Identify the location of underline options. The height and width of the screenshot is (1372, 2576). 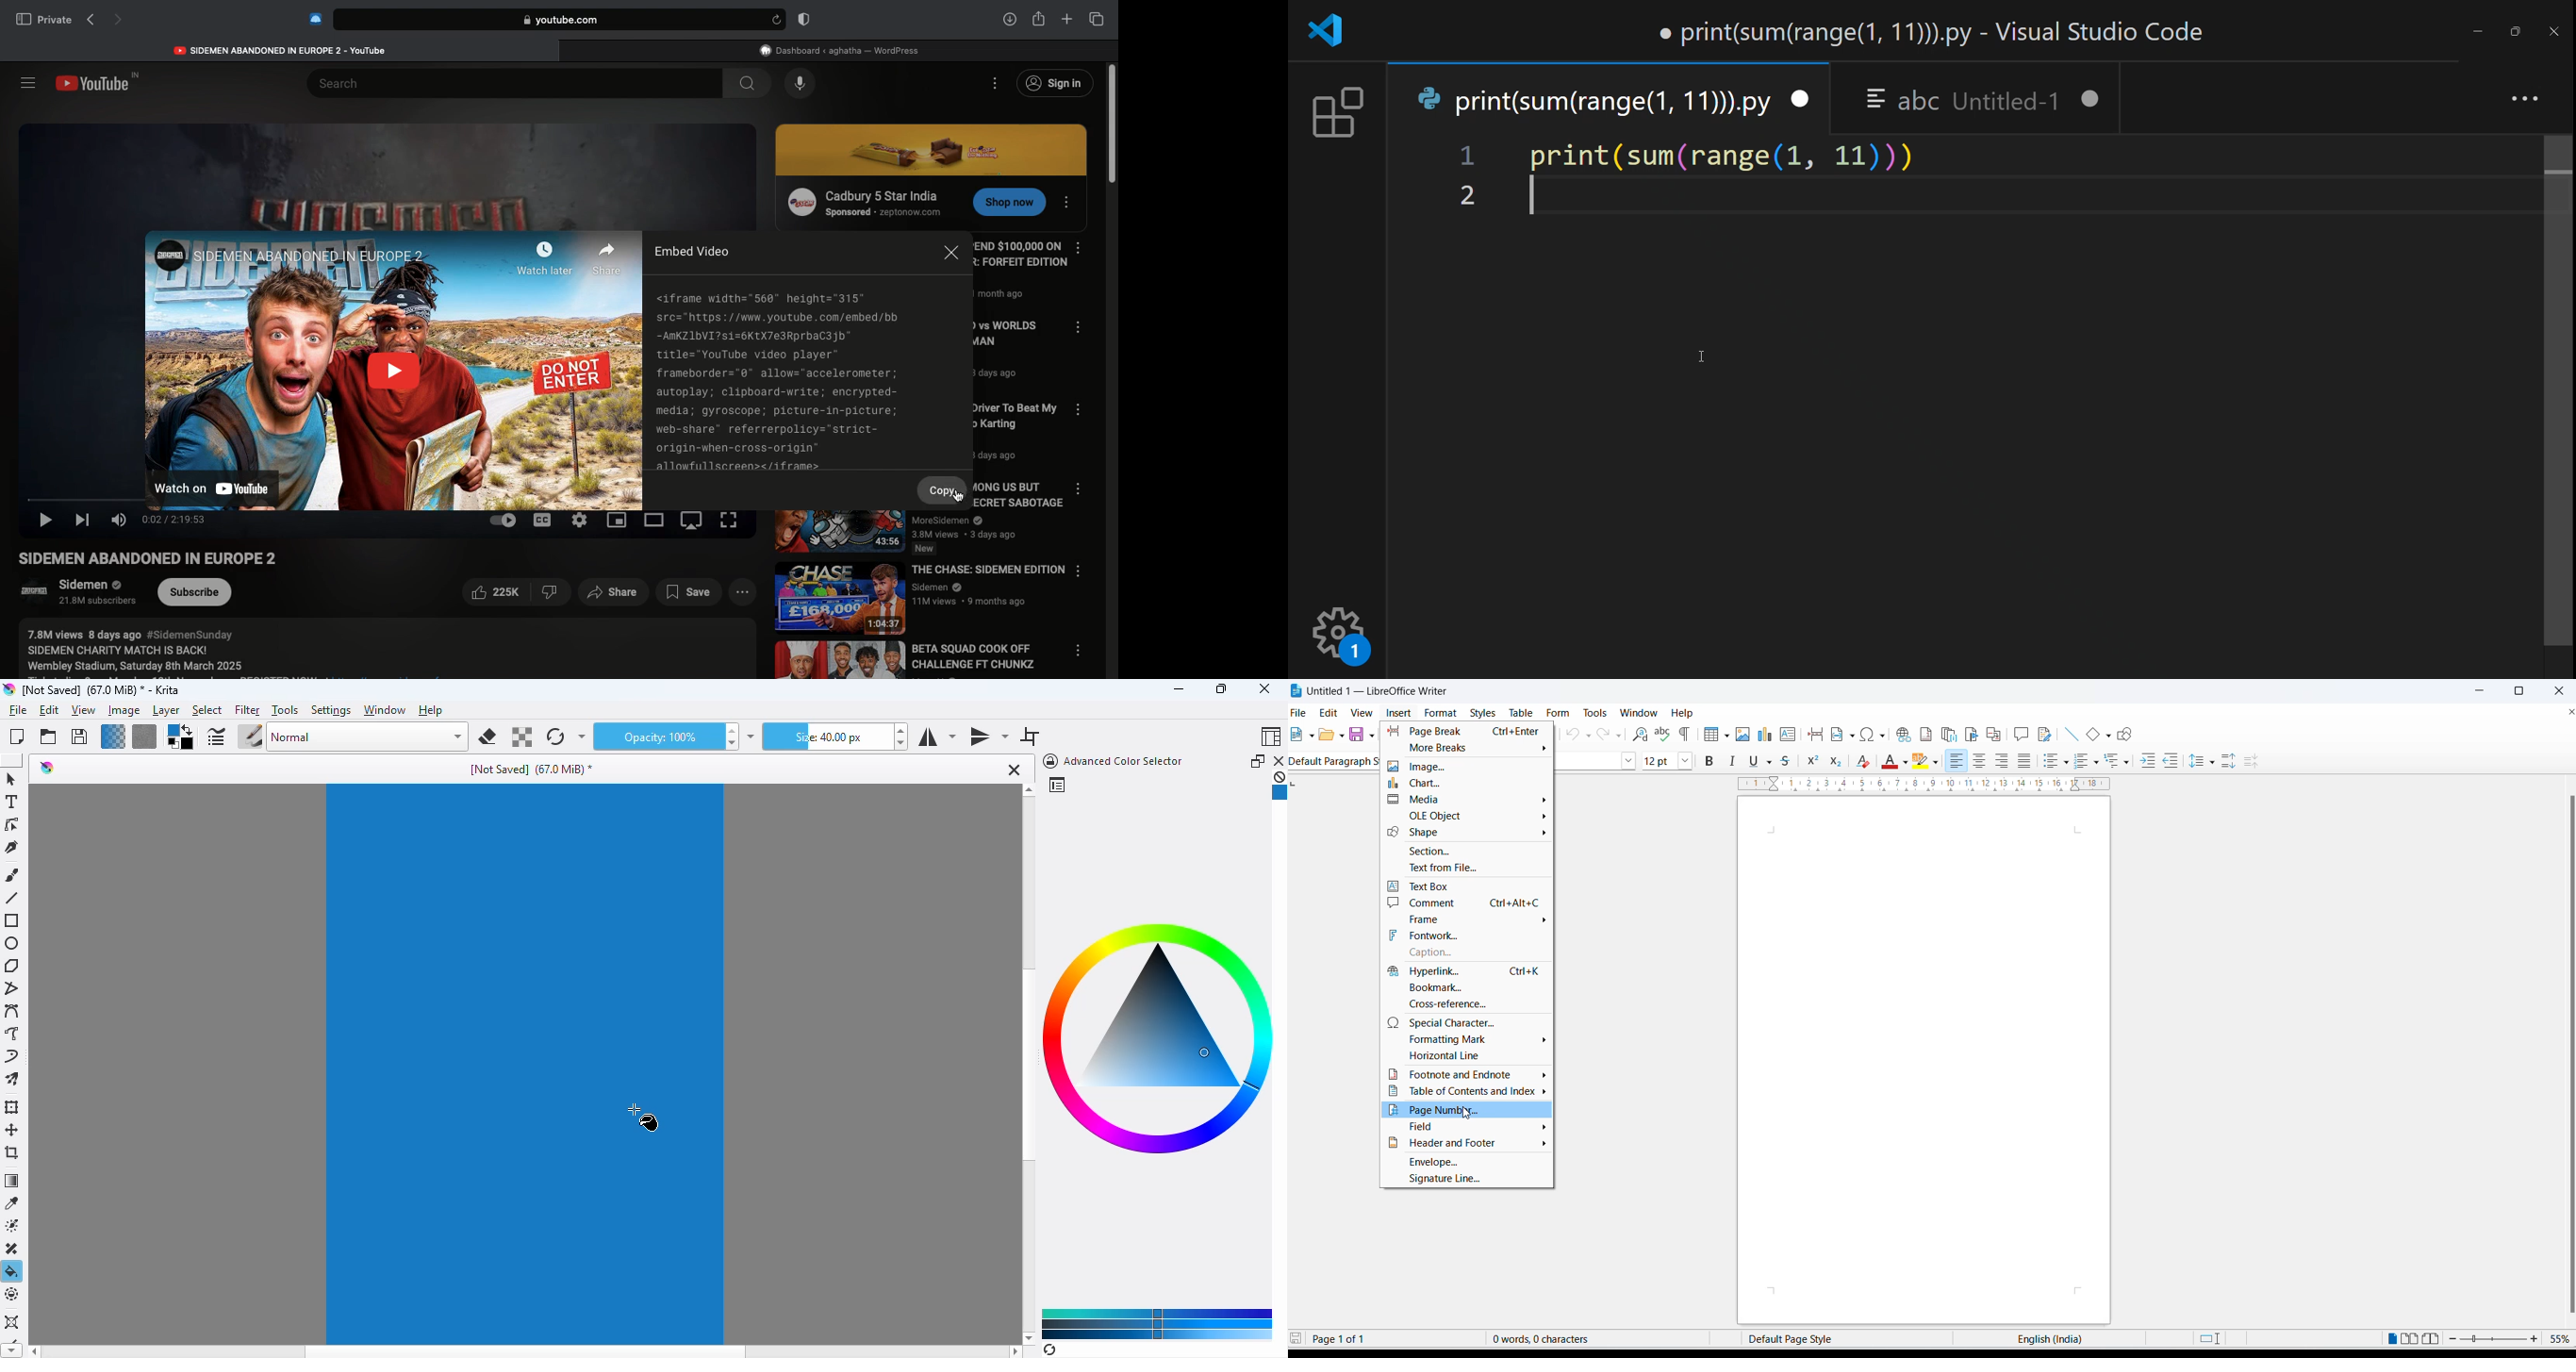
(1769, 762).